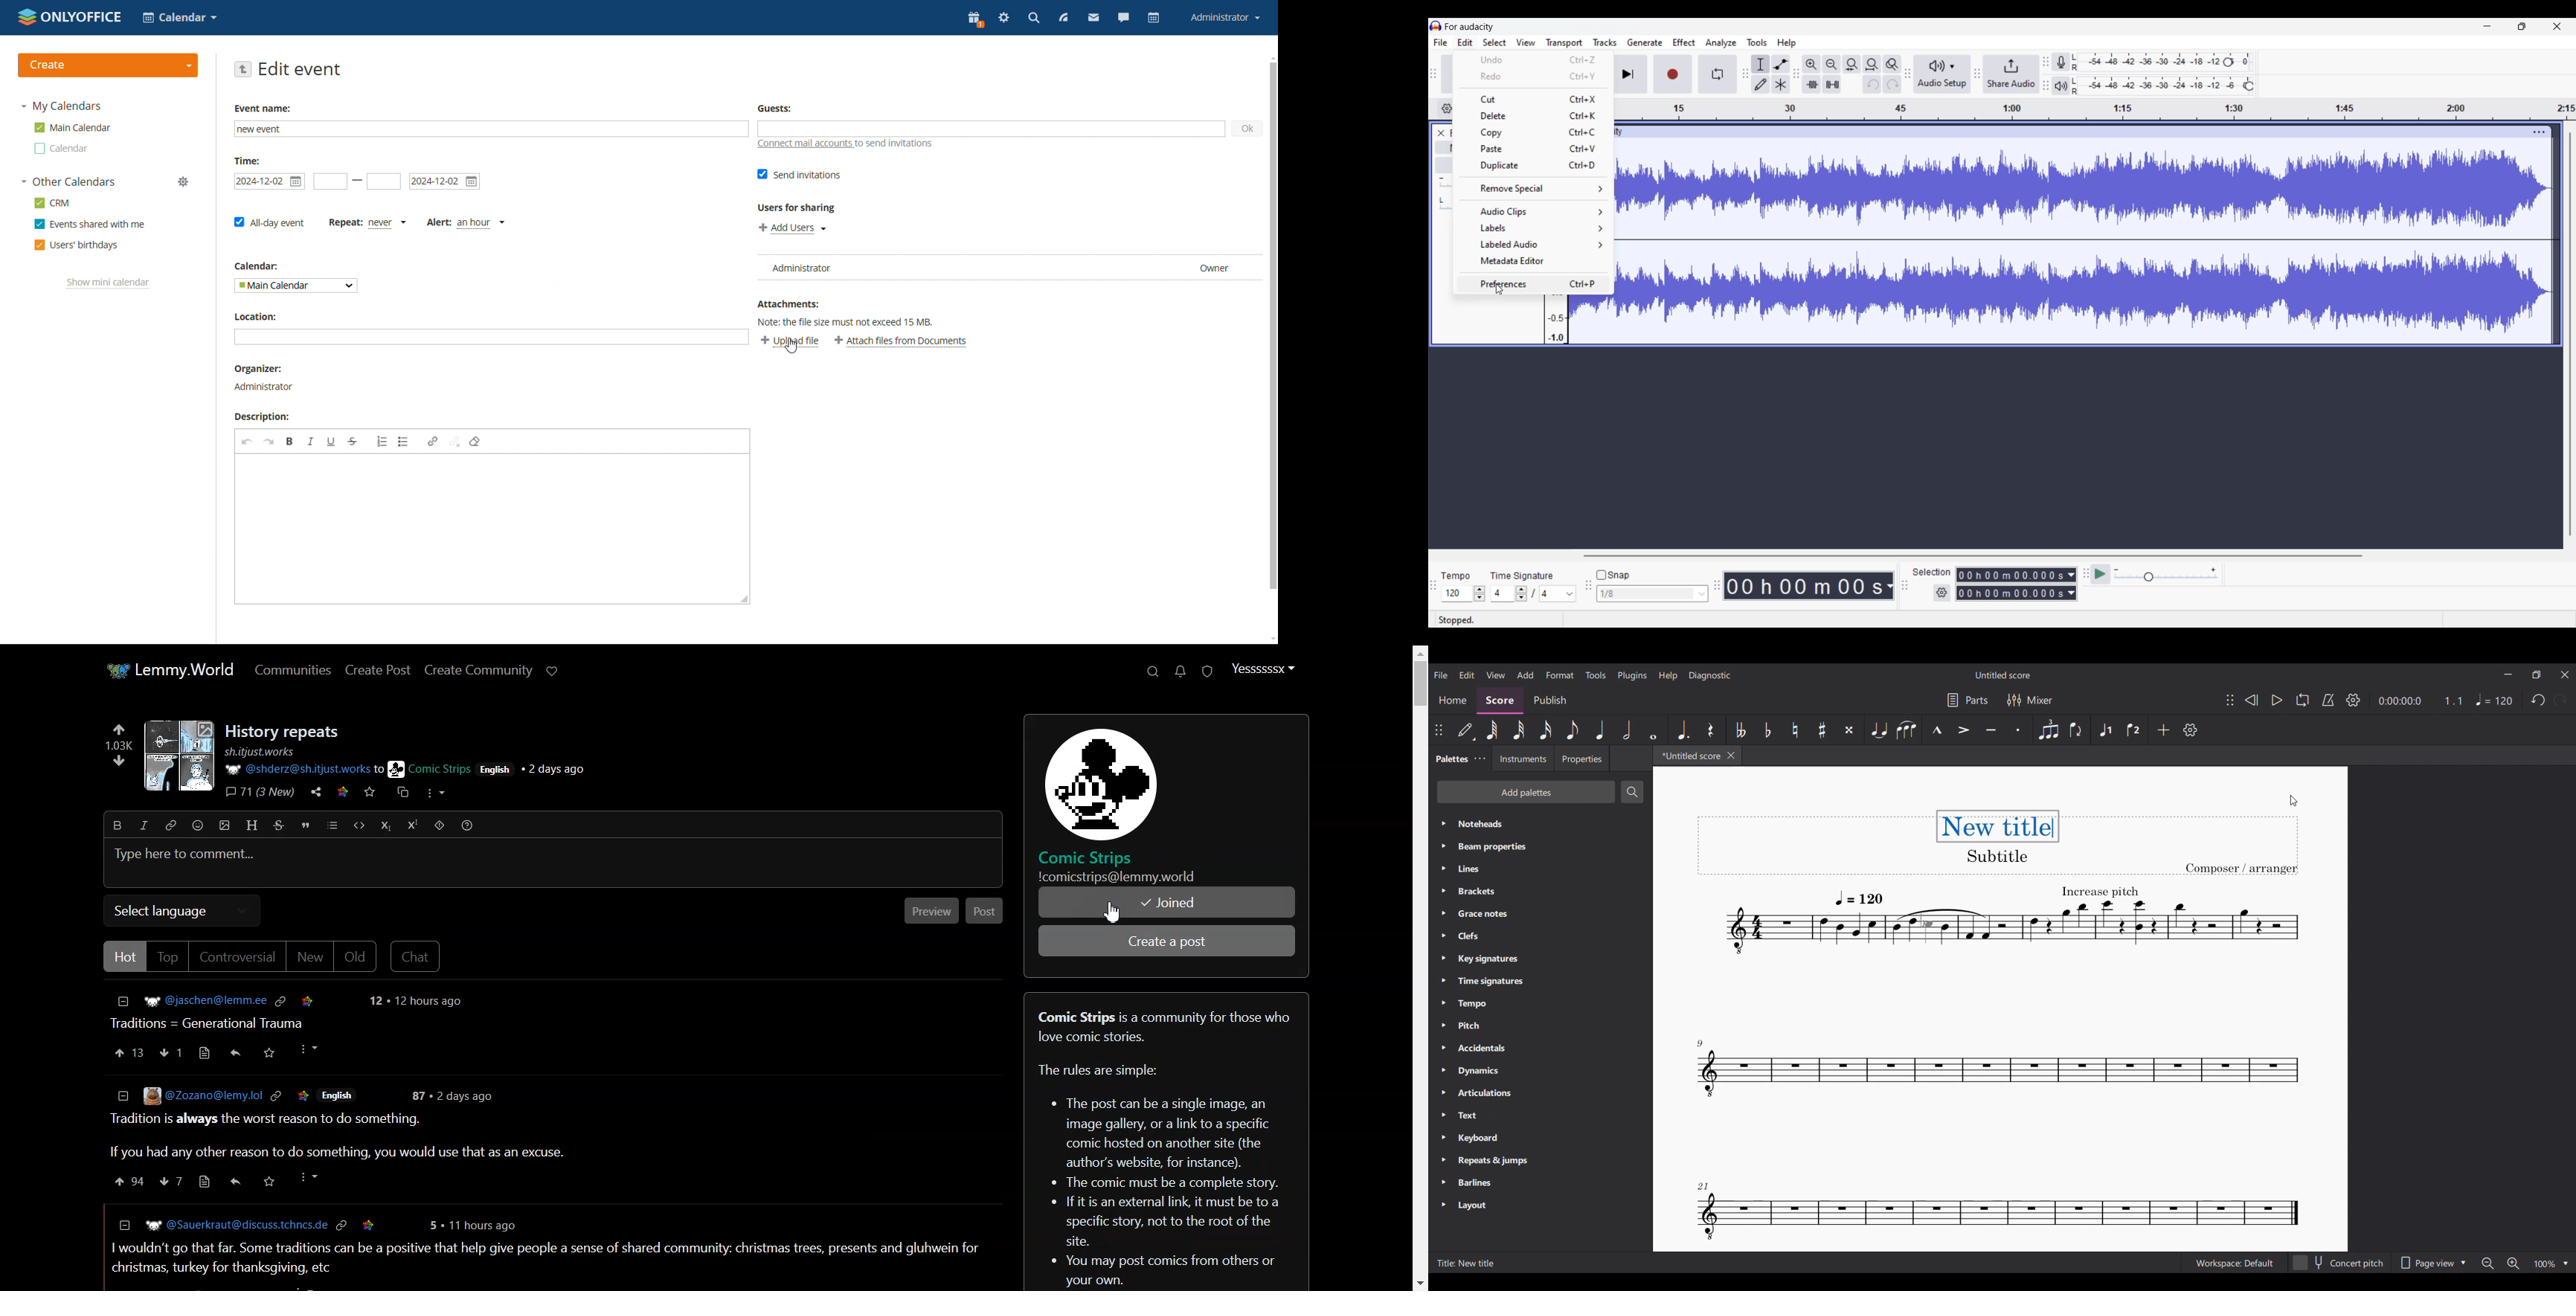 This screenshot has width=2576, height=1316. I want to click on Redo, so click(1892, 84).